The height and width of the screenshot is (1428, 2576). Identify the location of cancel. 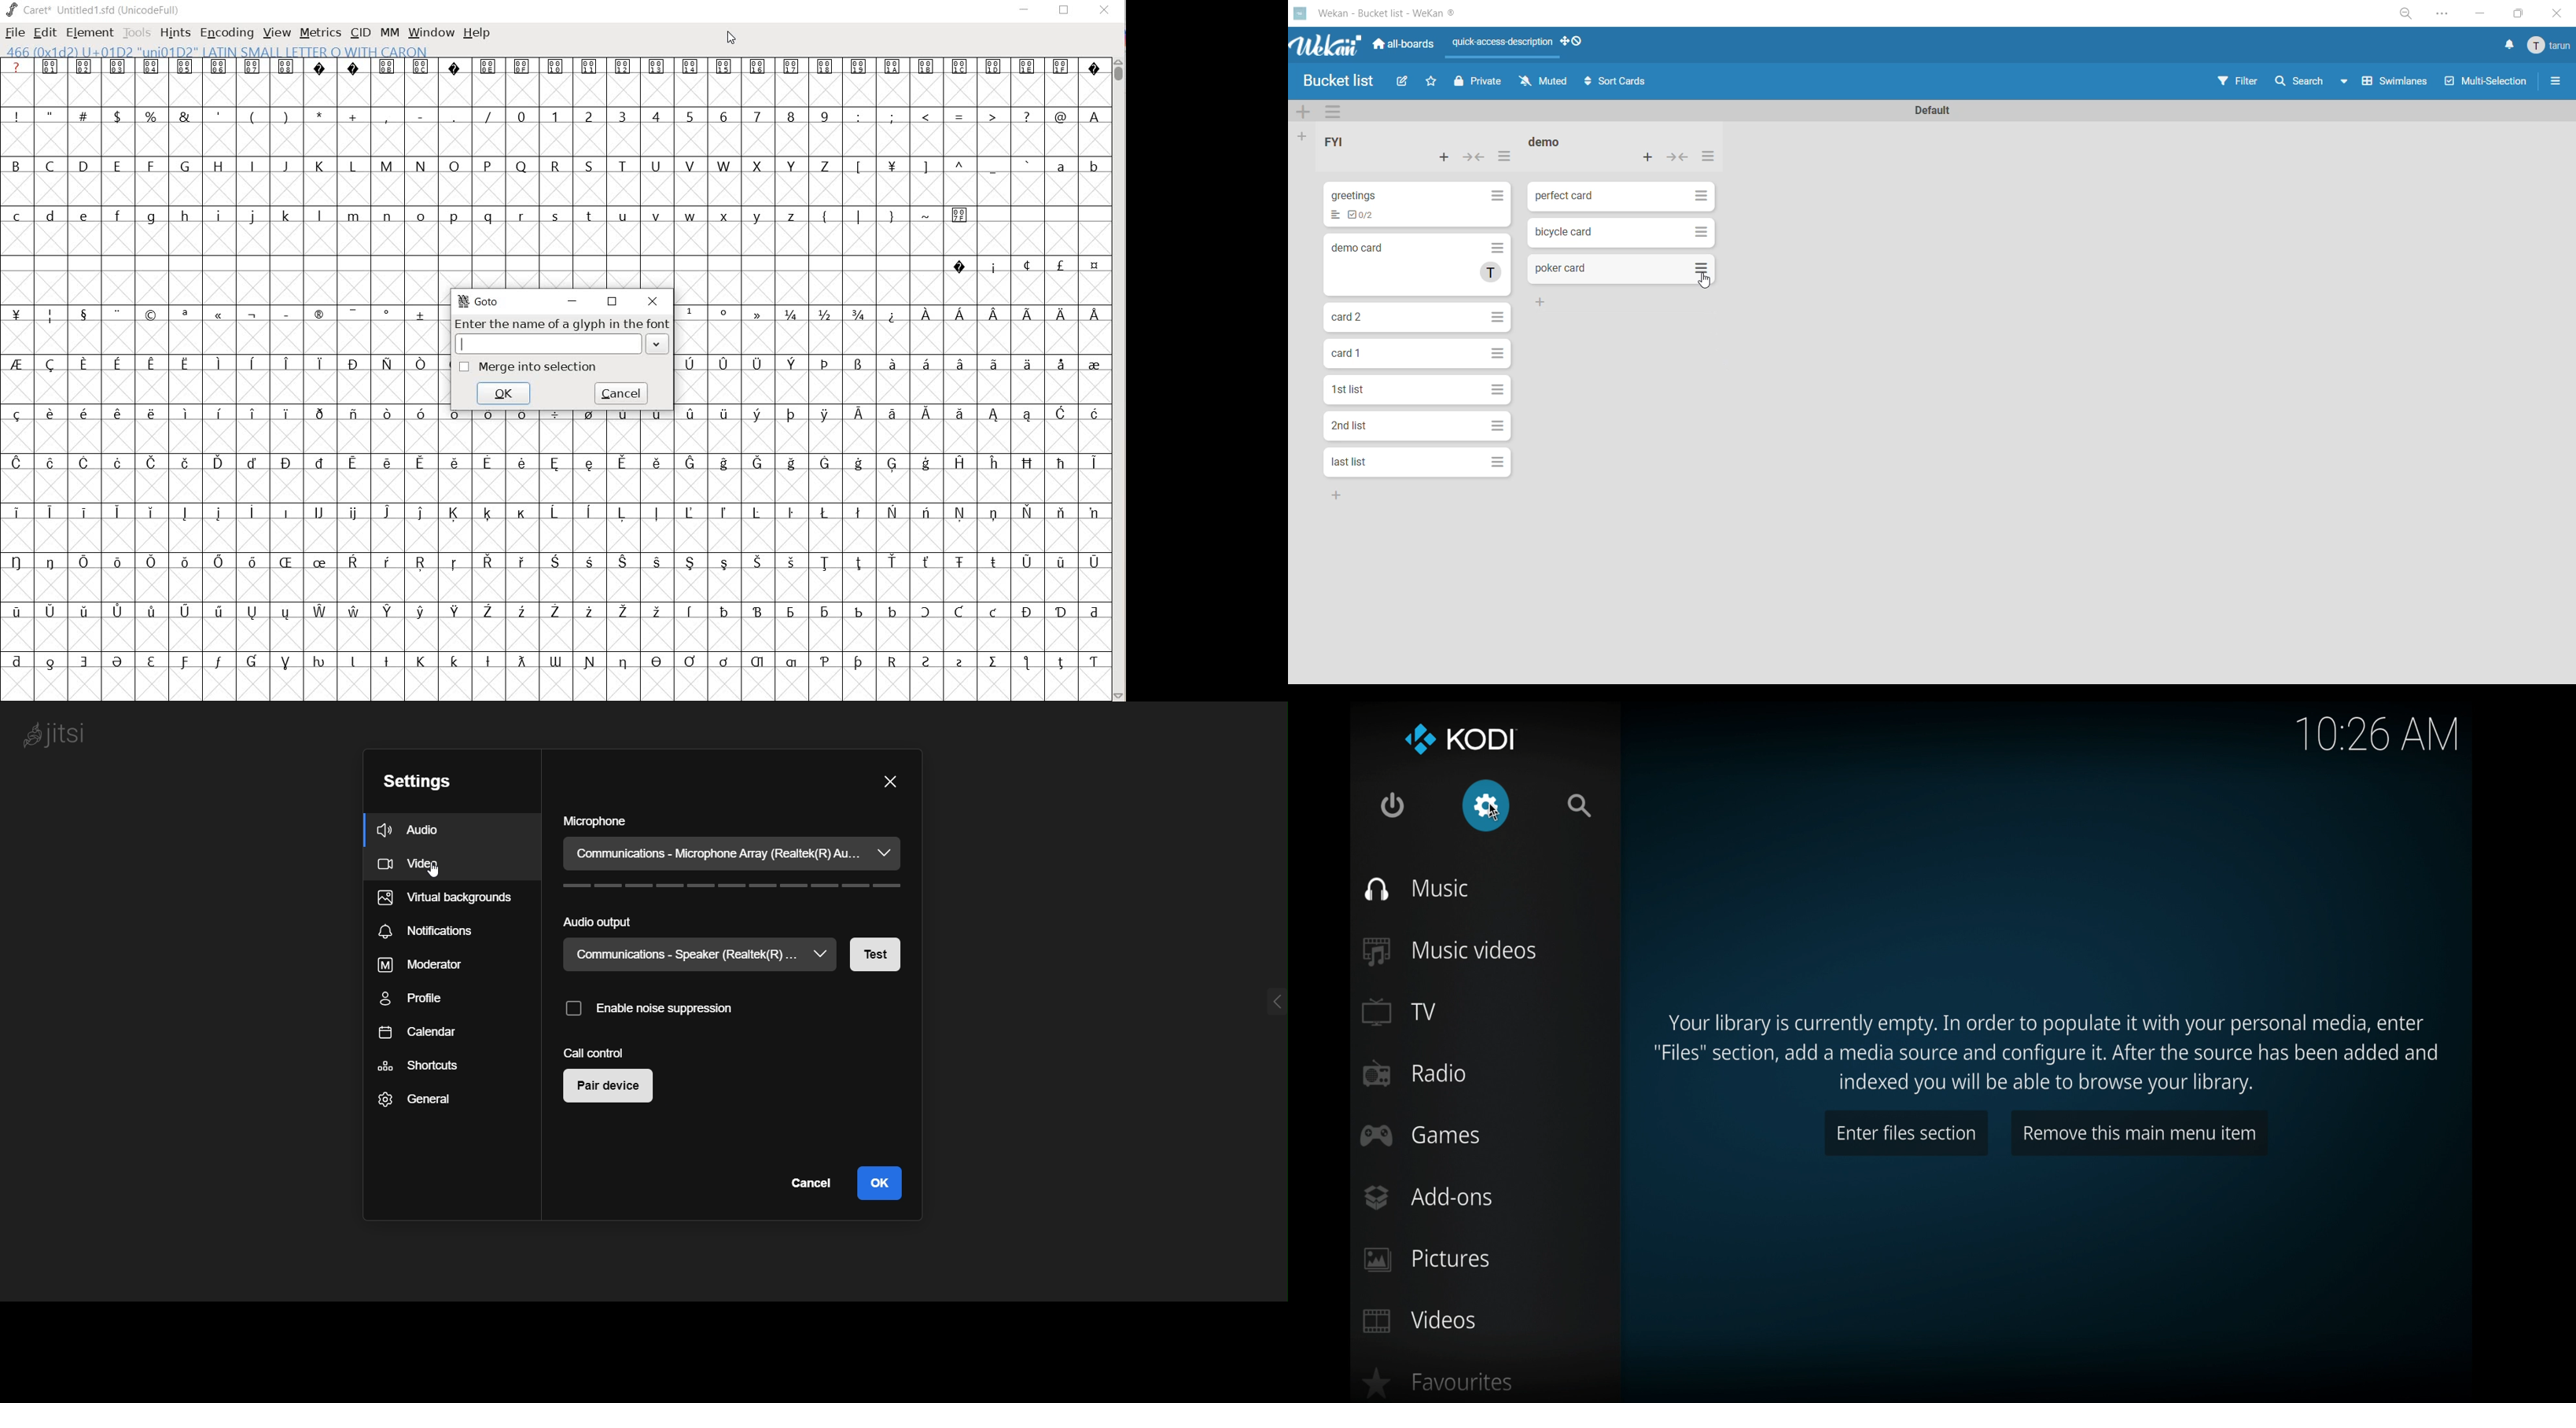
(807, 1184).